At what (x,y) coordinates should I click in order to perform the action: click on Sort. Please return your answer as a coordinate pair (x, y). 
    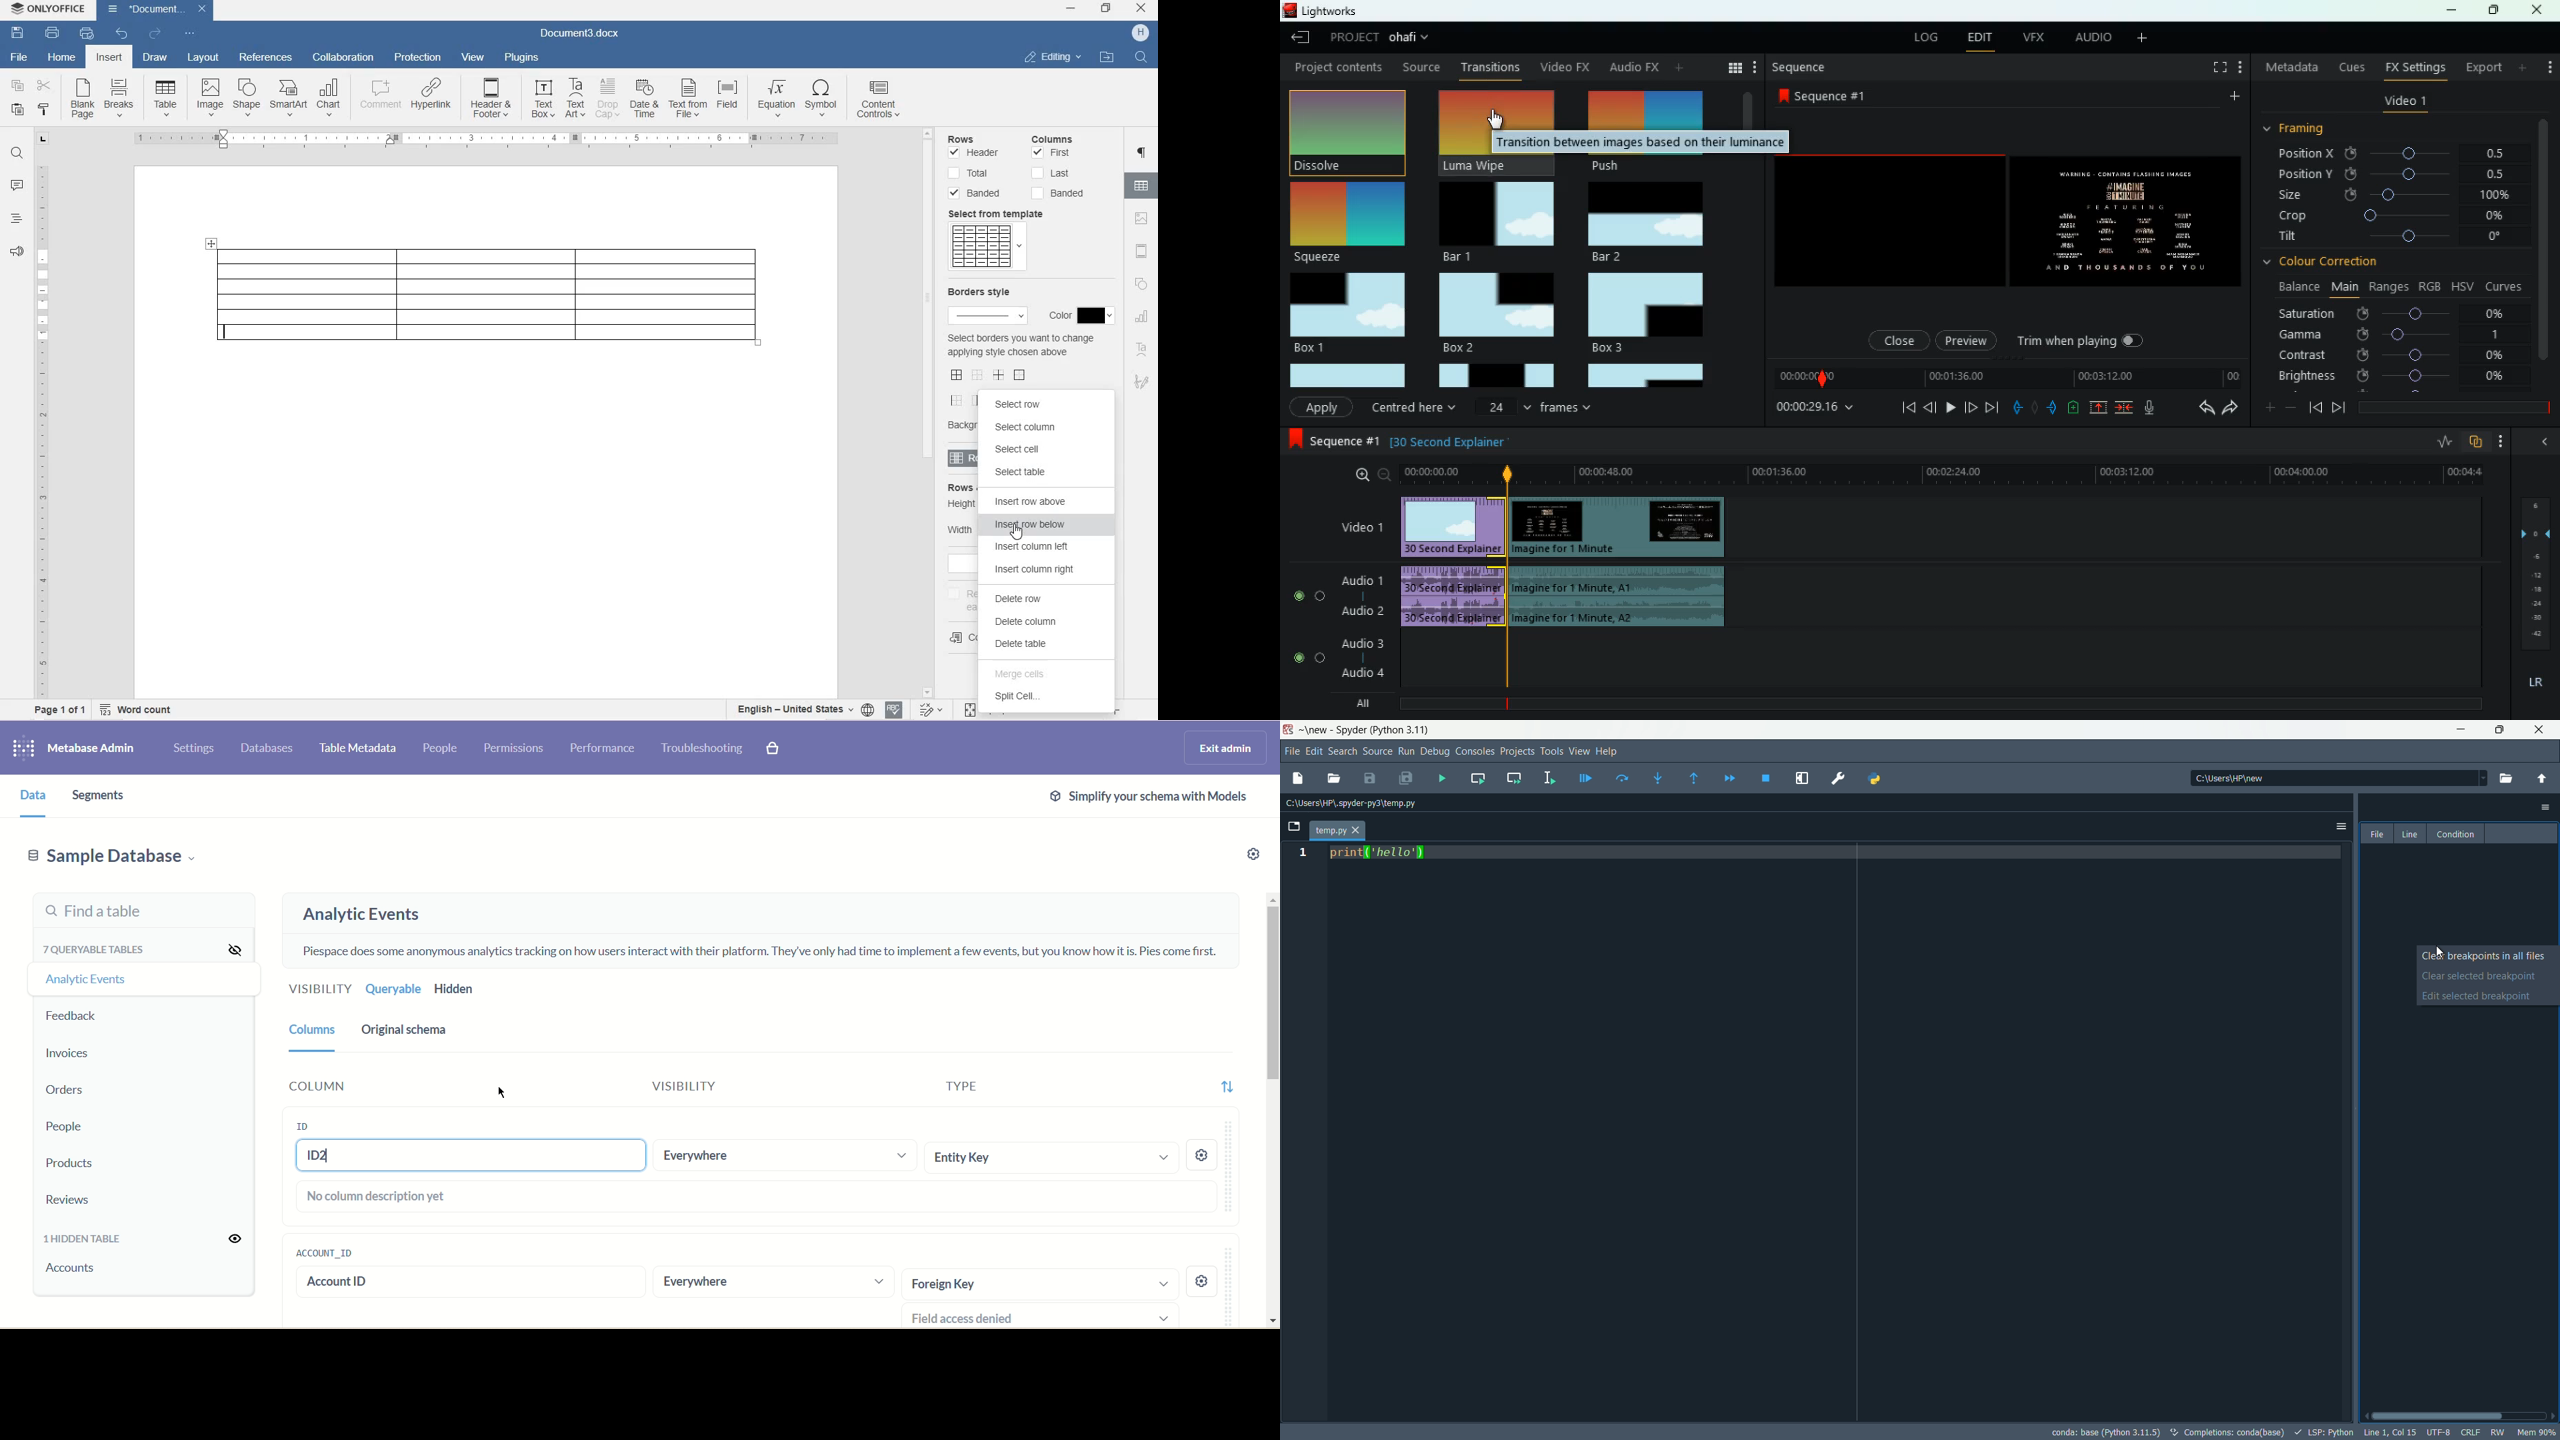
    Looking at the image, I should click on (1229, 1085).